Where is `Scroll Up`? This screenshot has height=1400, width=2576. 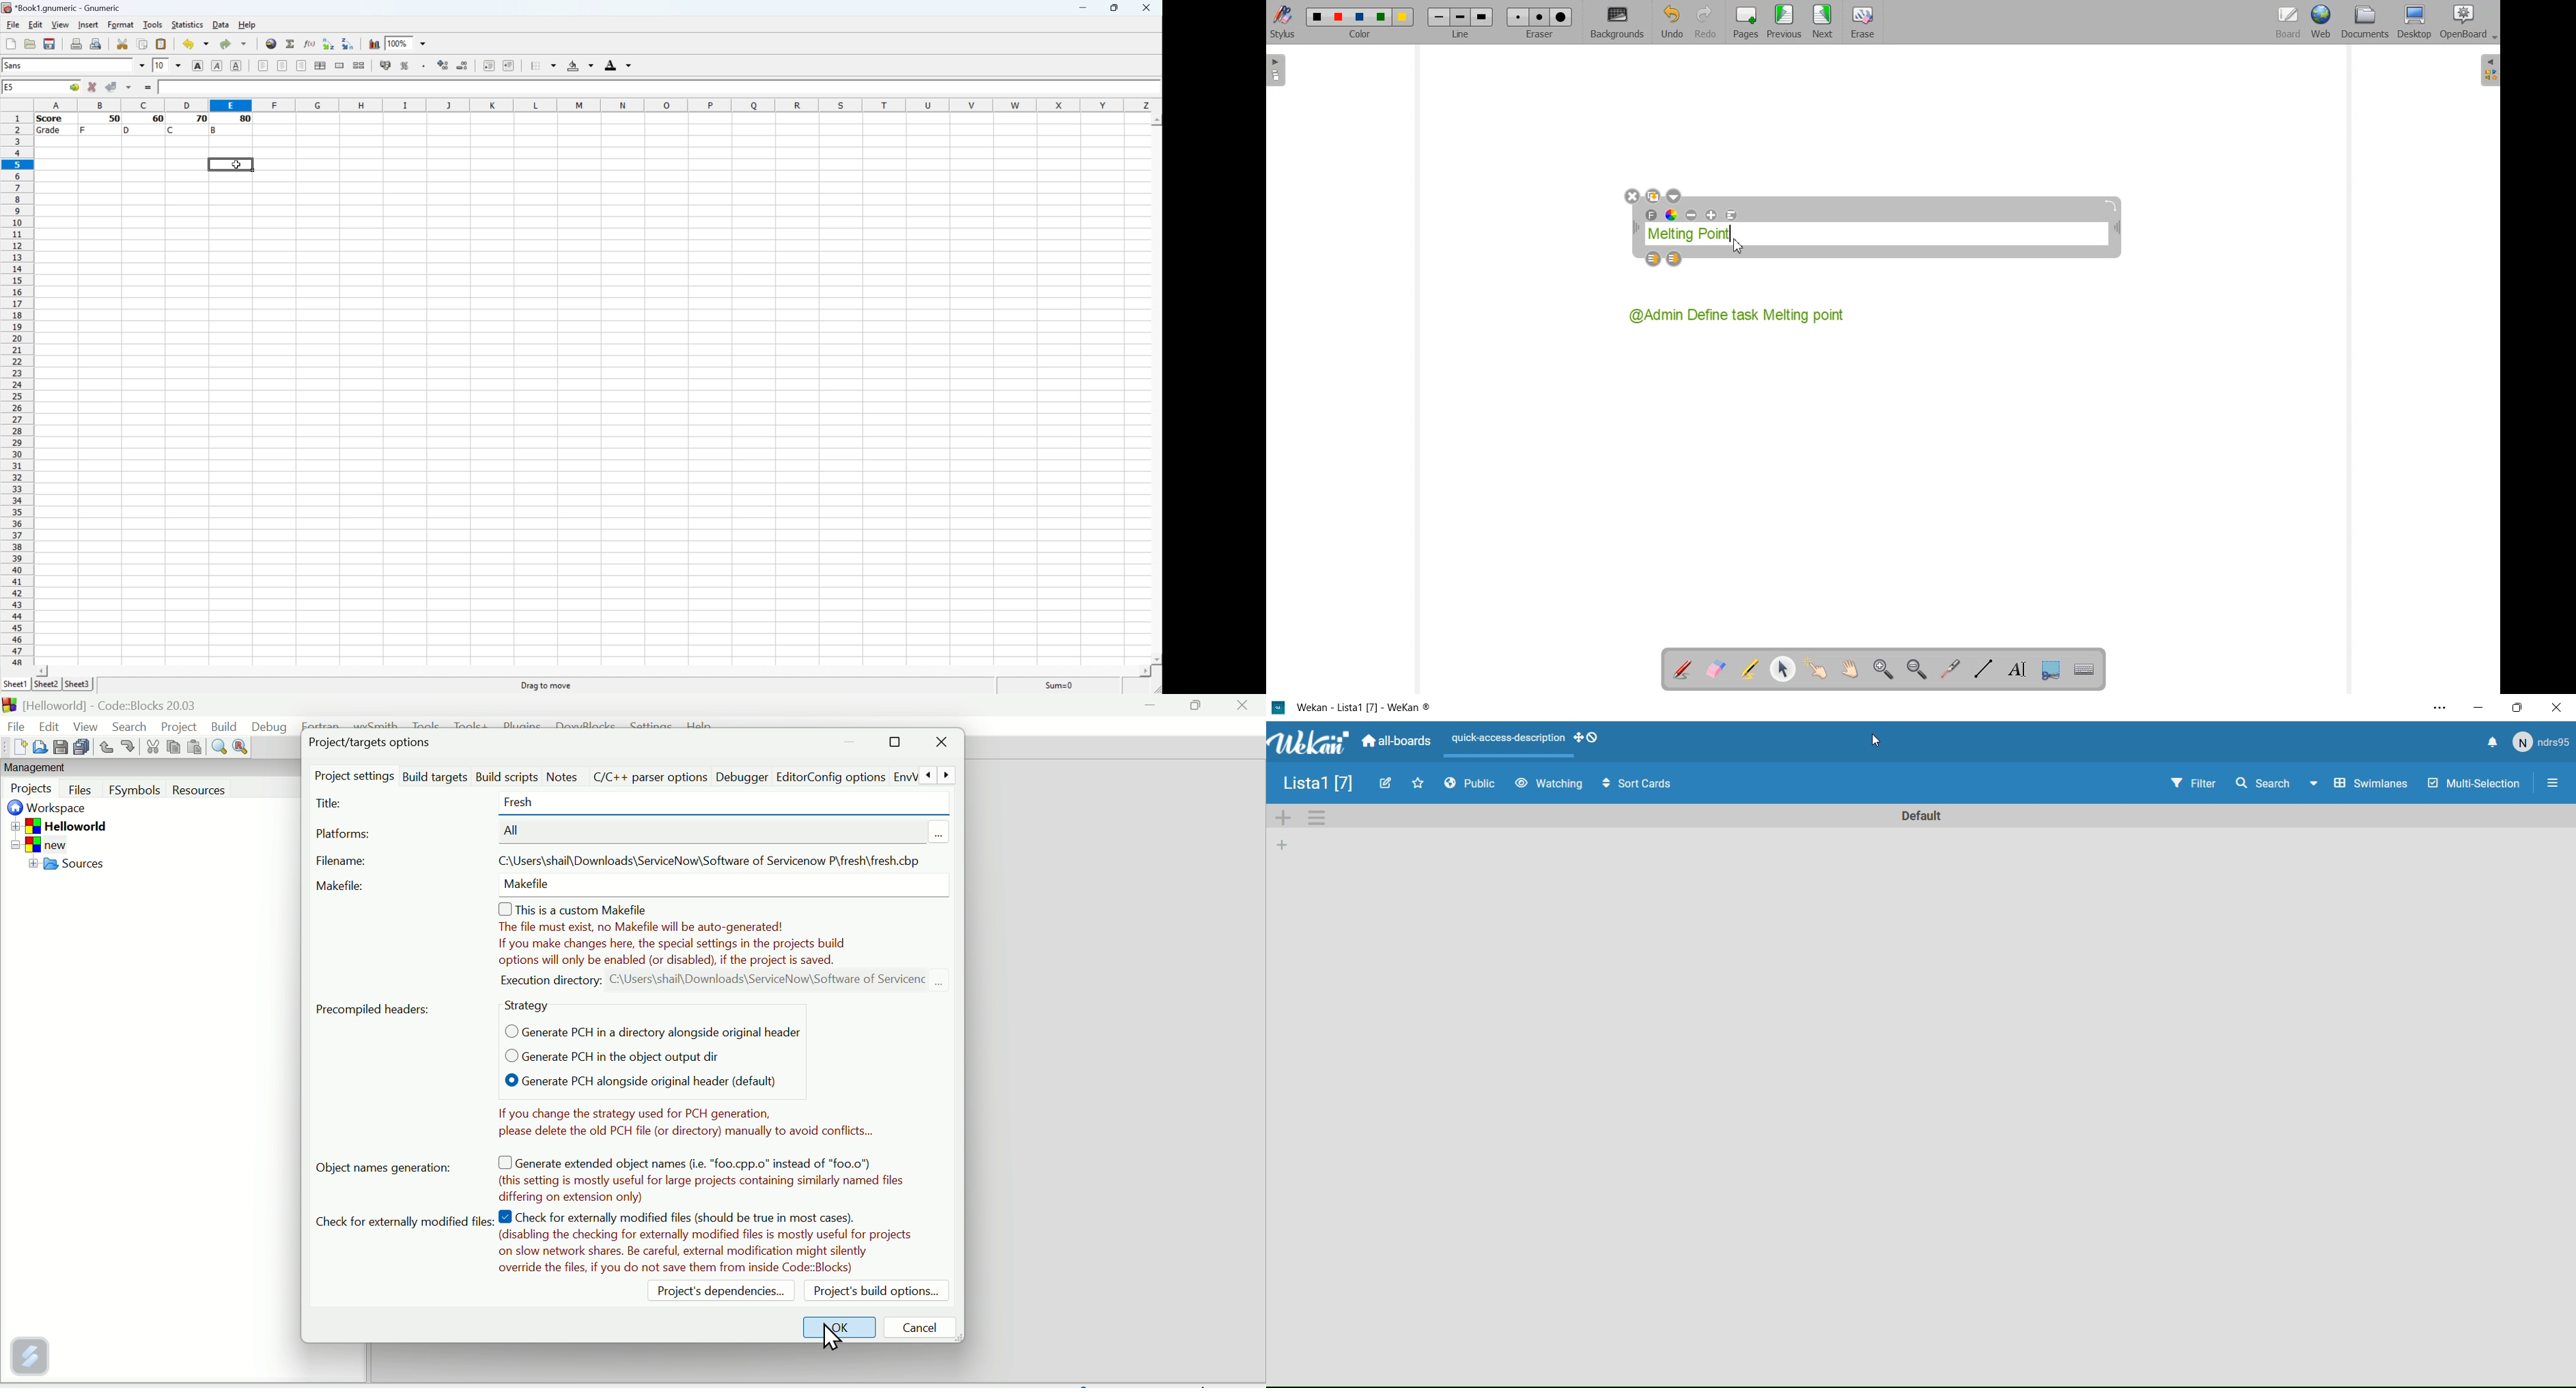
Scroll Up is located at coordinates (1155, 120).